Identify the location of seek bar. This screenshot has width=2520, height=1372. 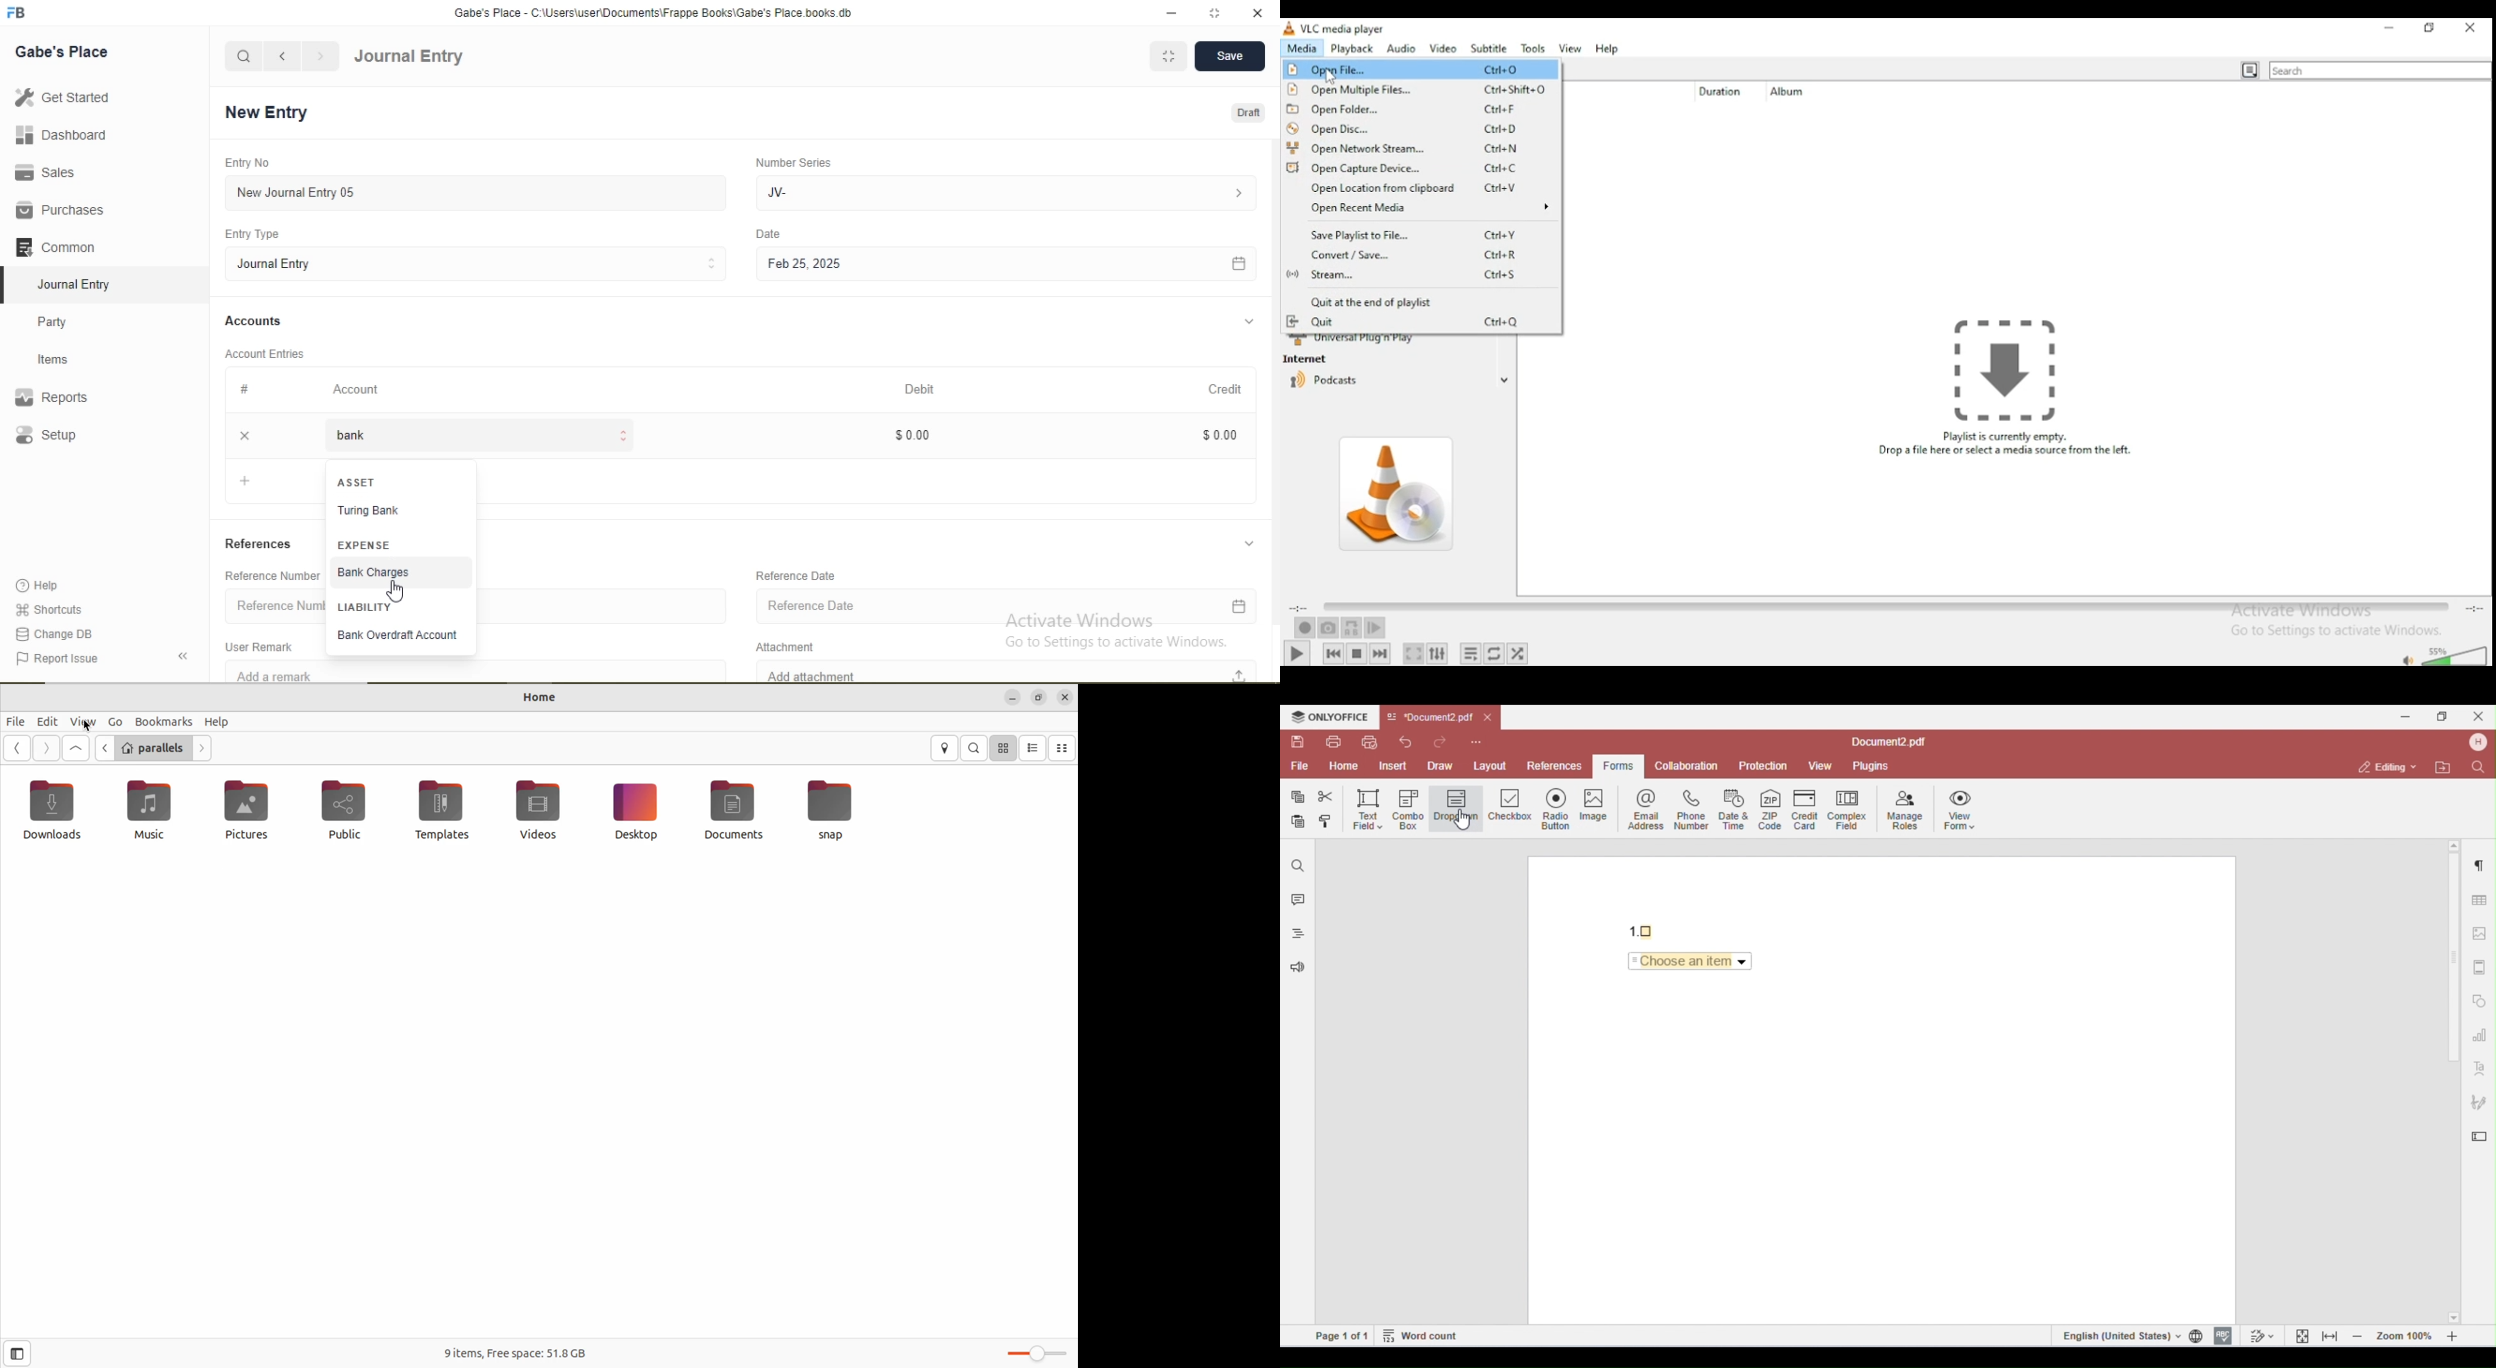
(1885, 605).